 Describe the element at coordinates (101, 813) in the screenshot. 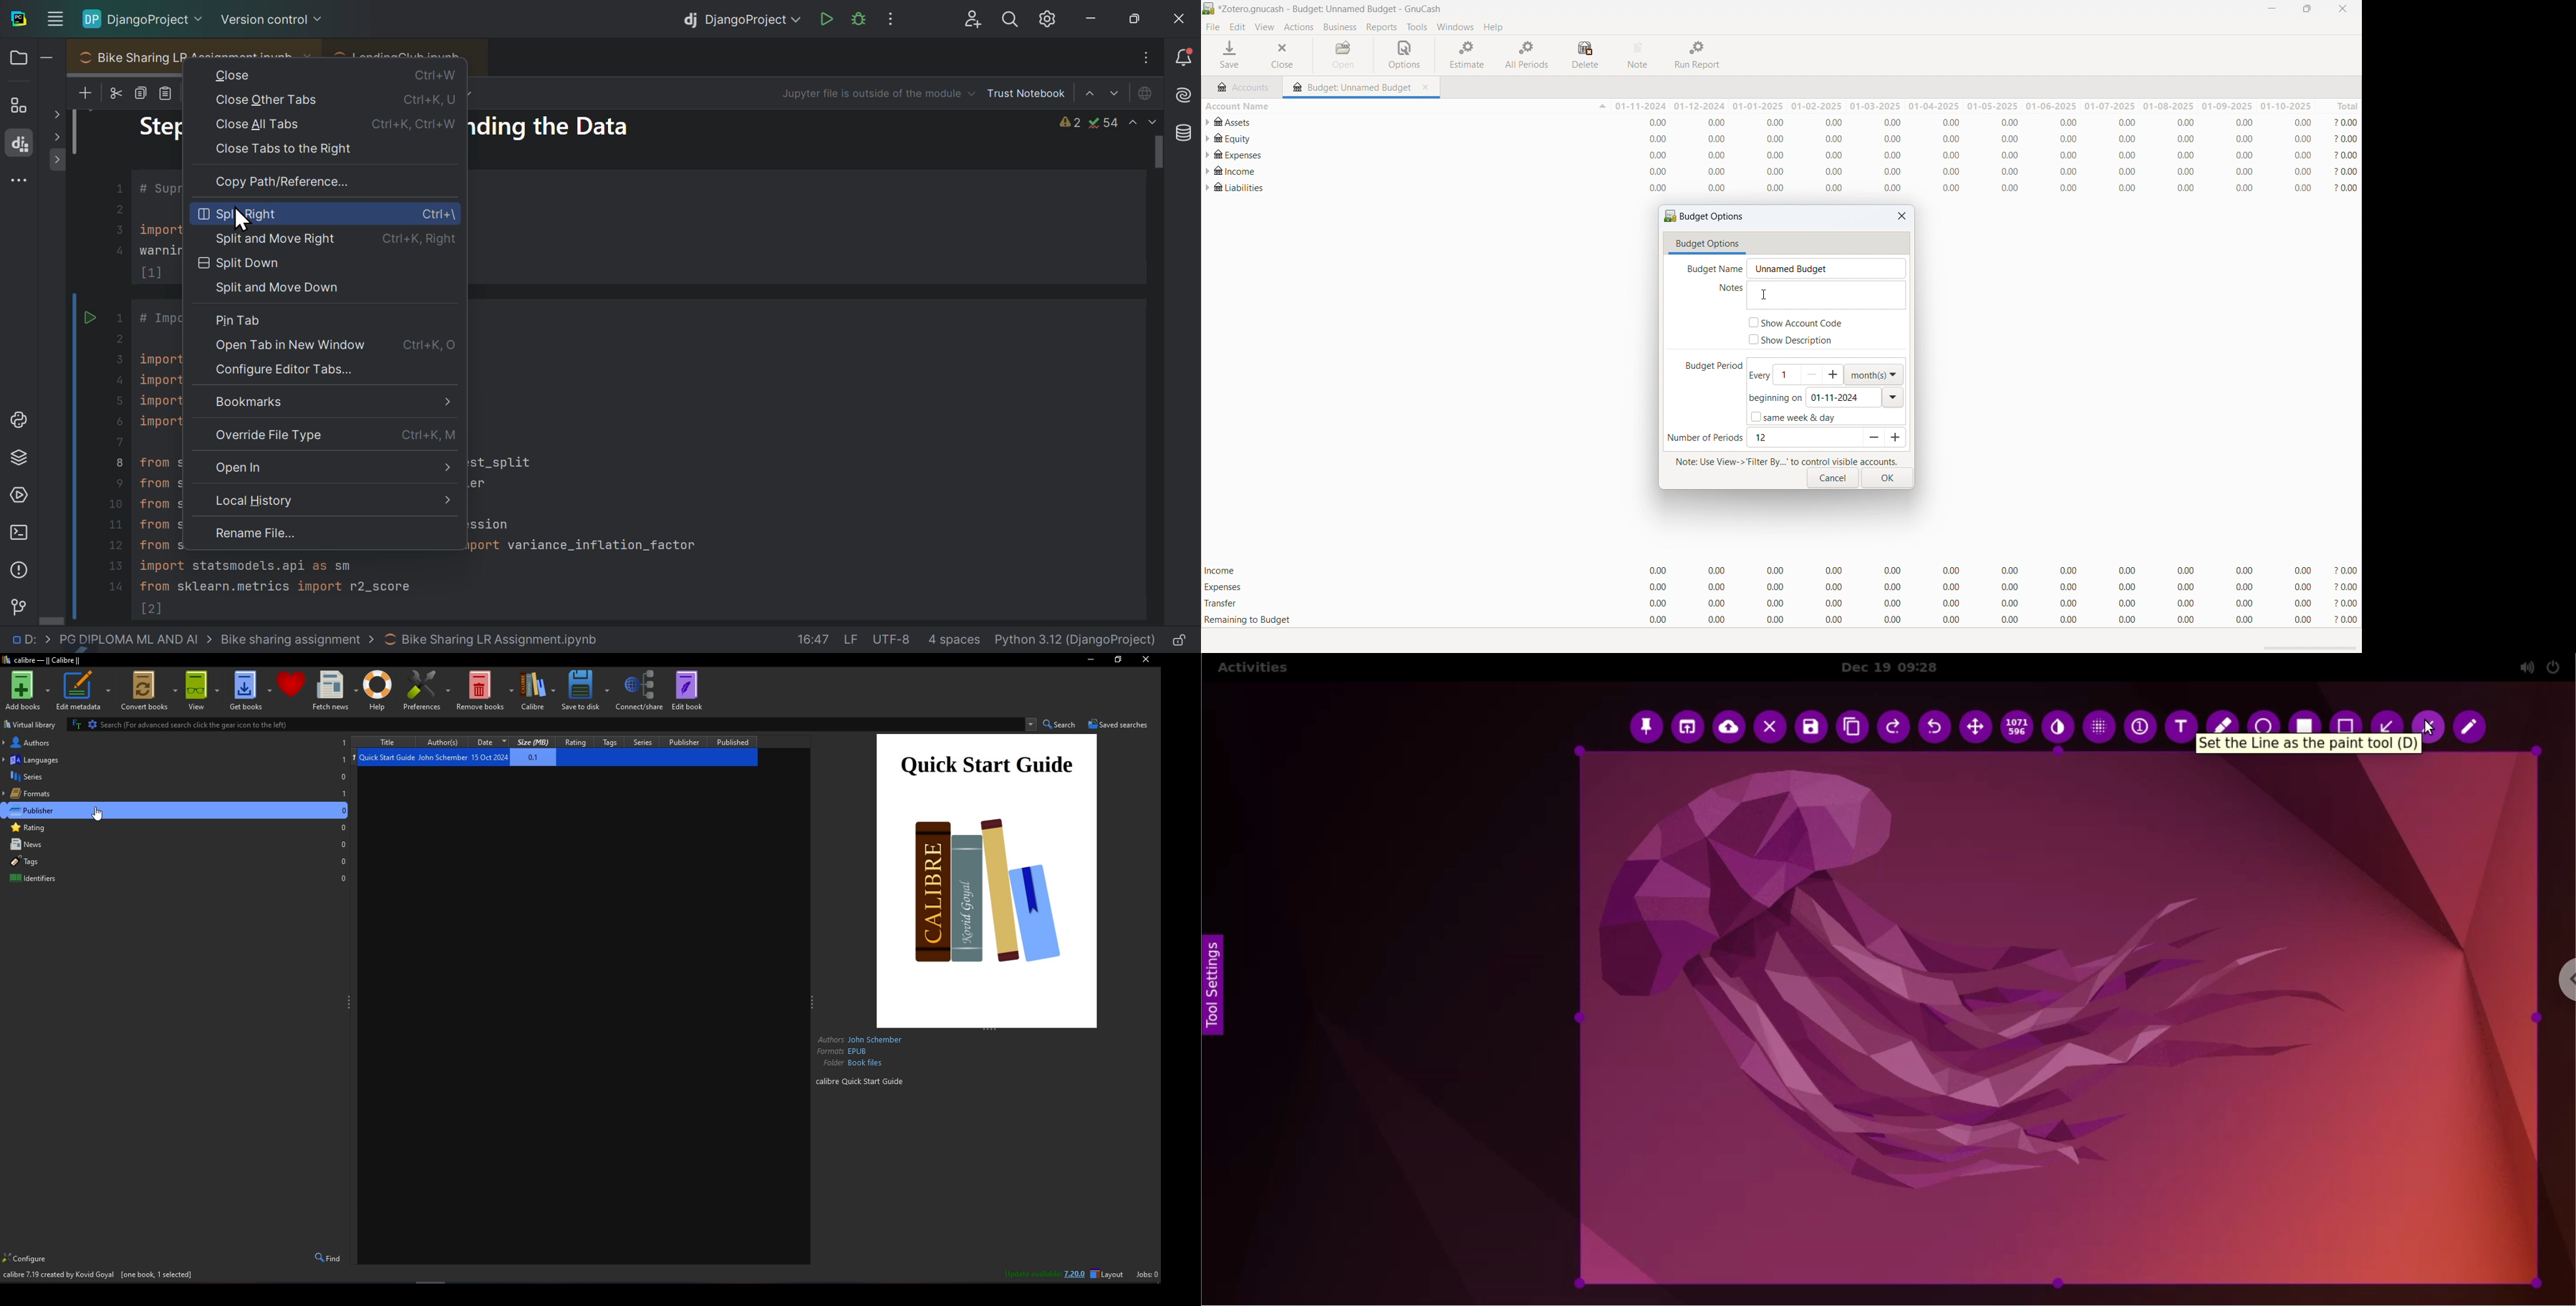

I see `cursor` at that location.